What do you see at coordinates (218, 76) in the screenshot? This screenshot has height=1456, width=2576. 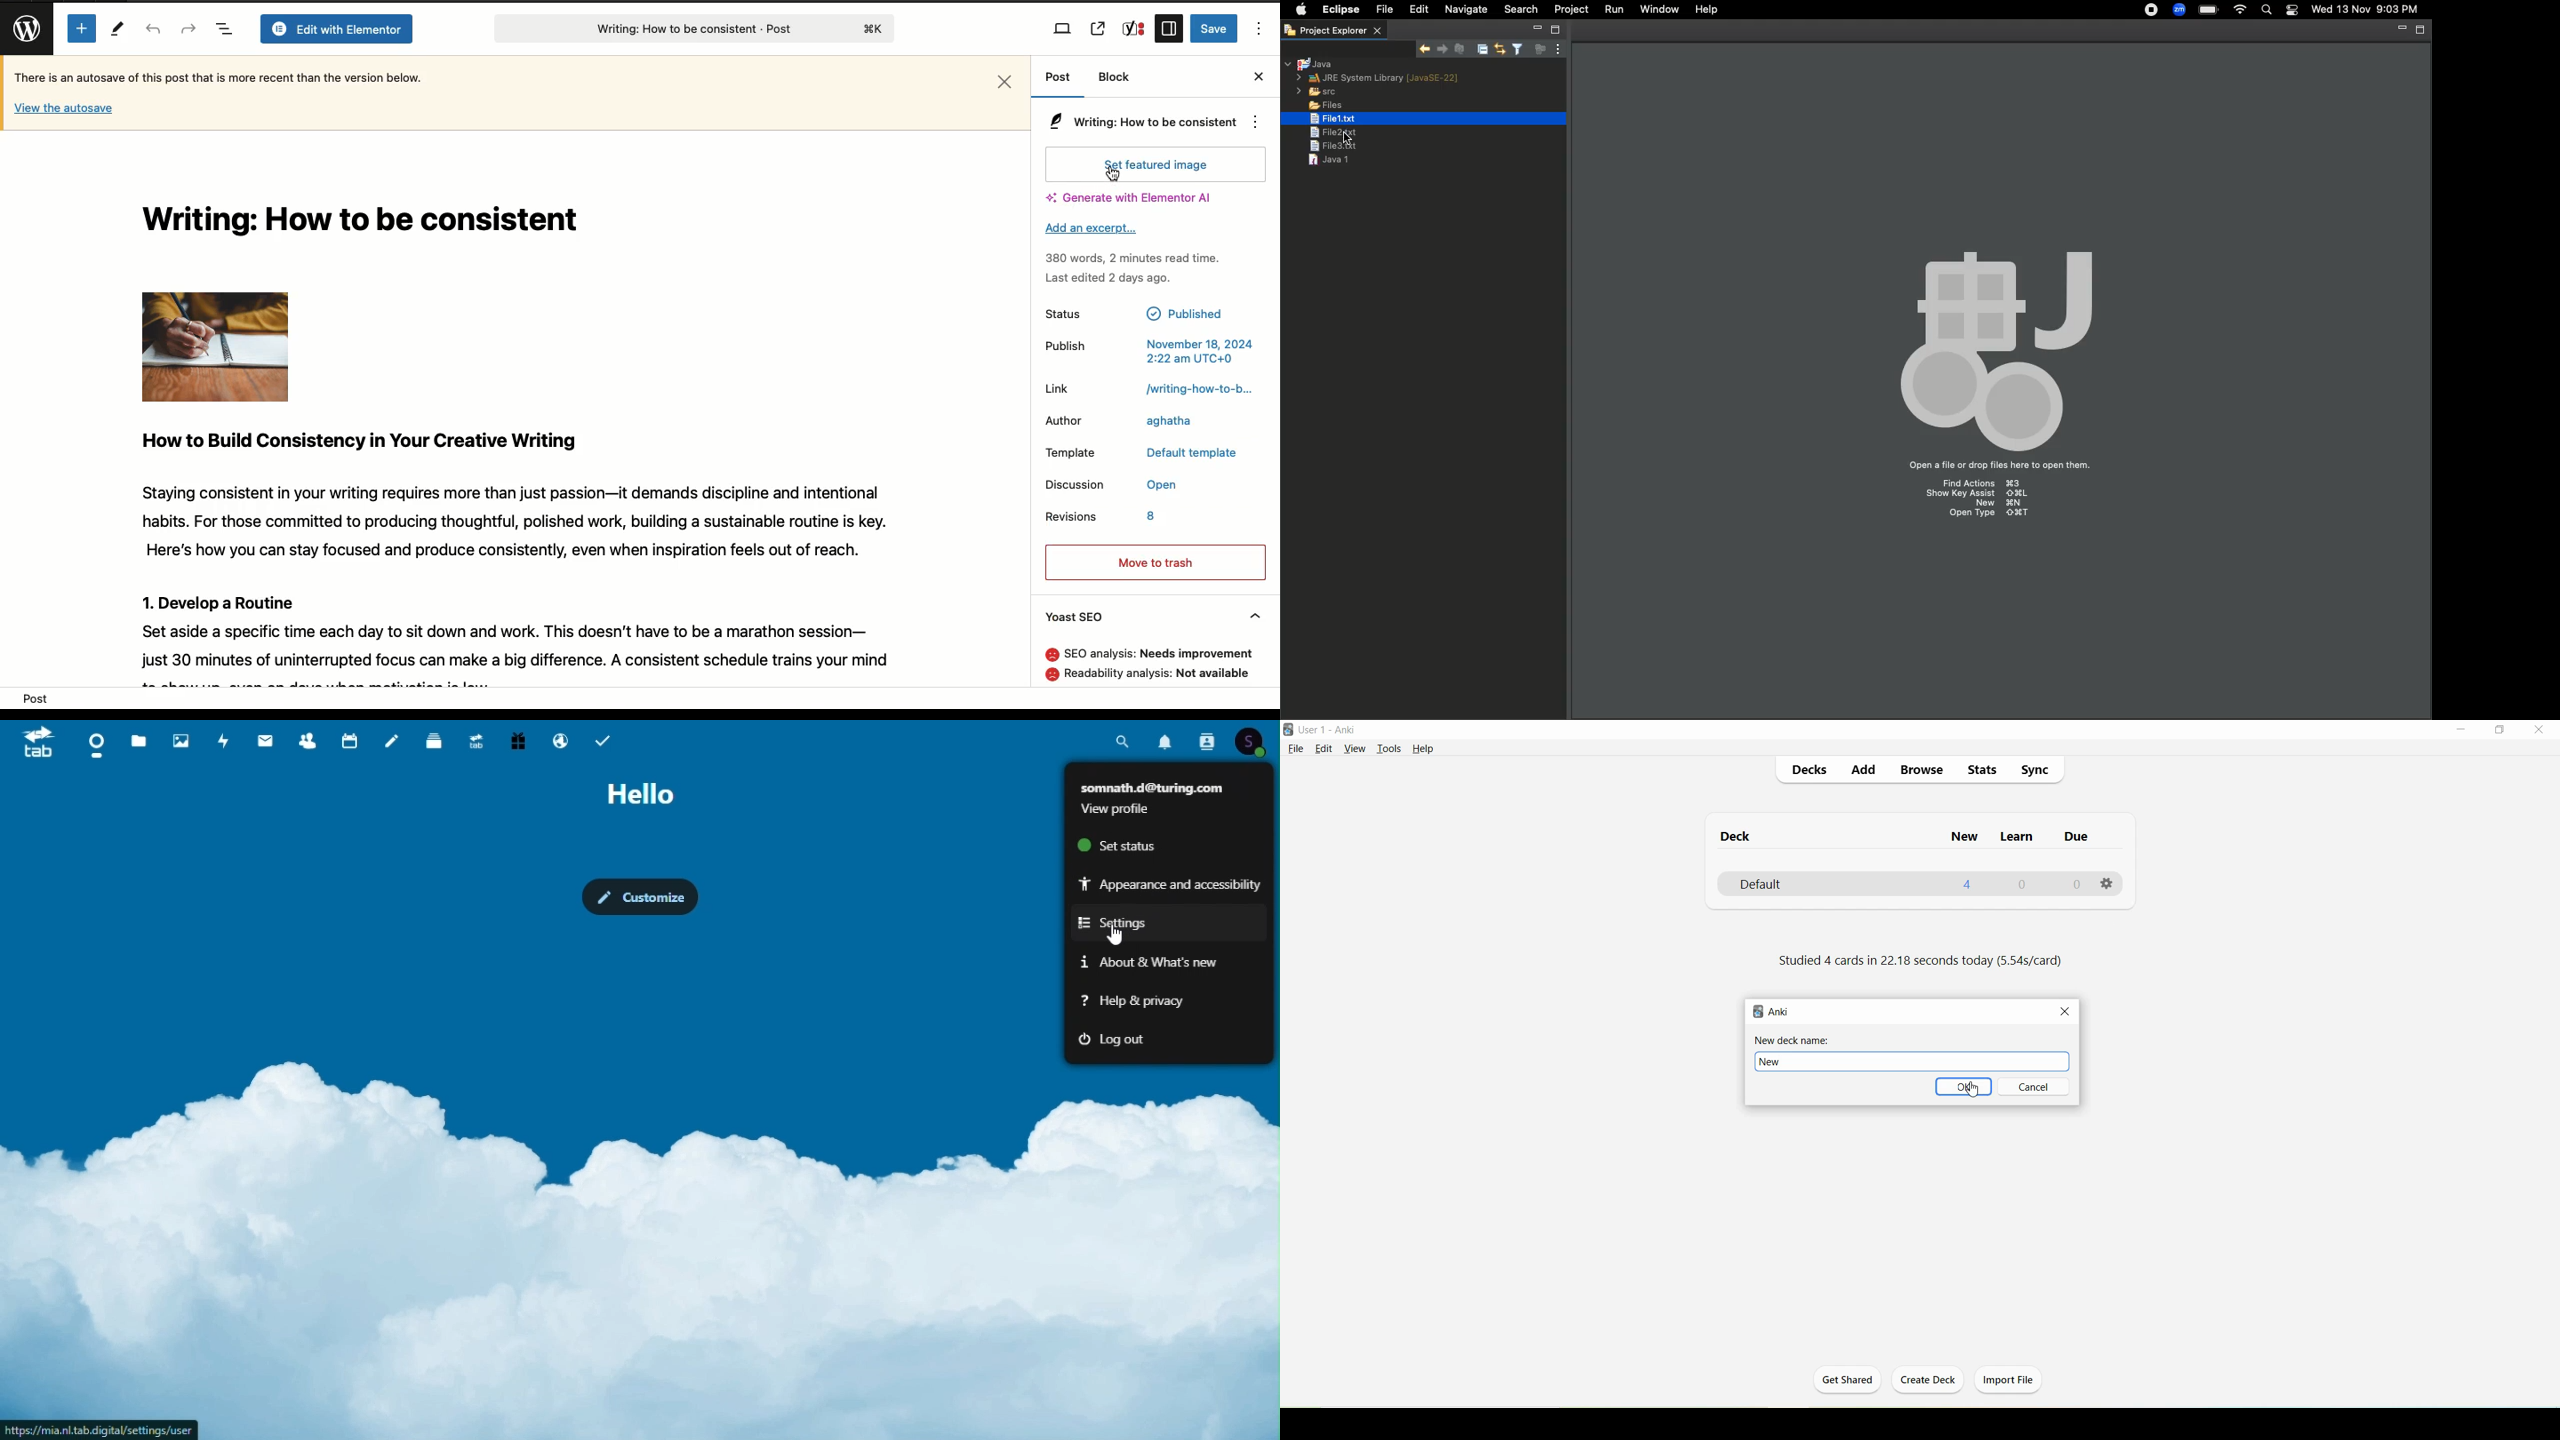 I see `There is an autosave of this post that is more recent than the version below.` at bounding box center [218, 76].